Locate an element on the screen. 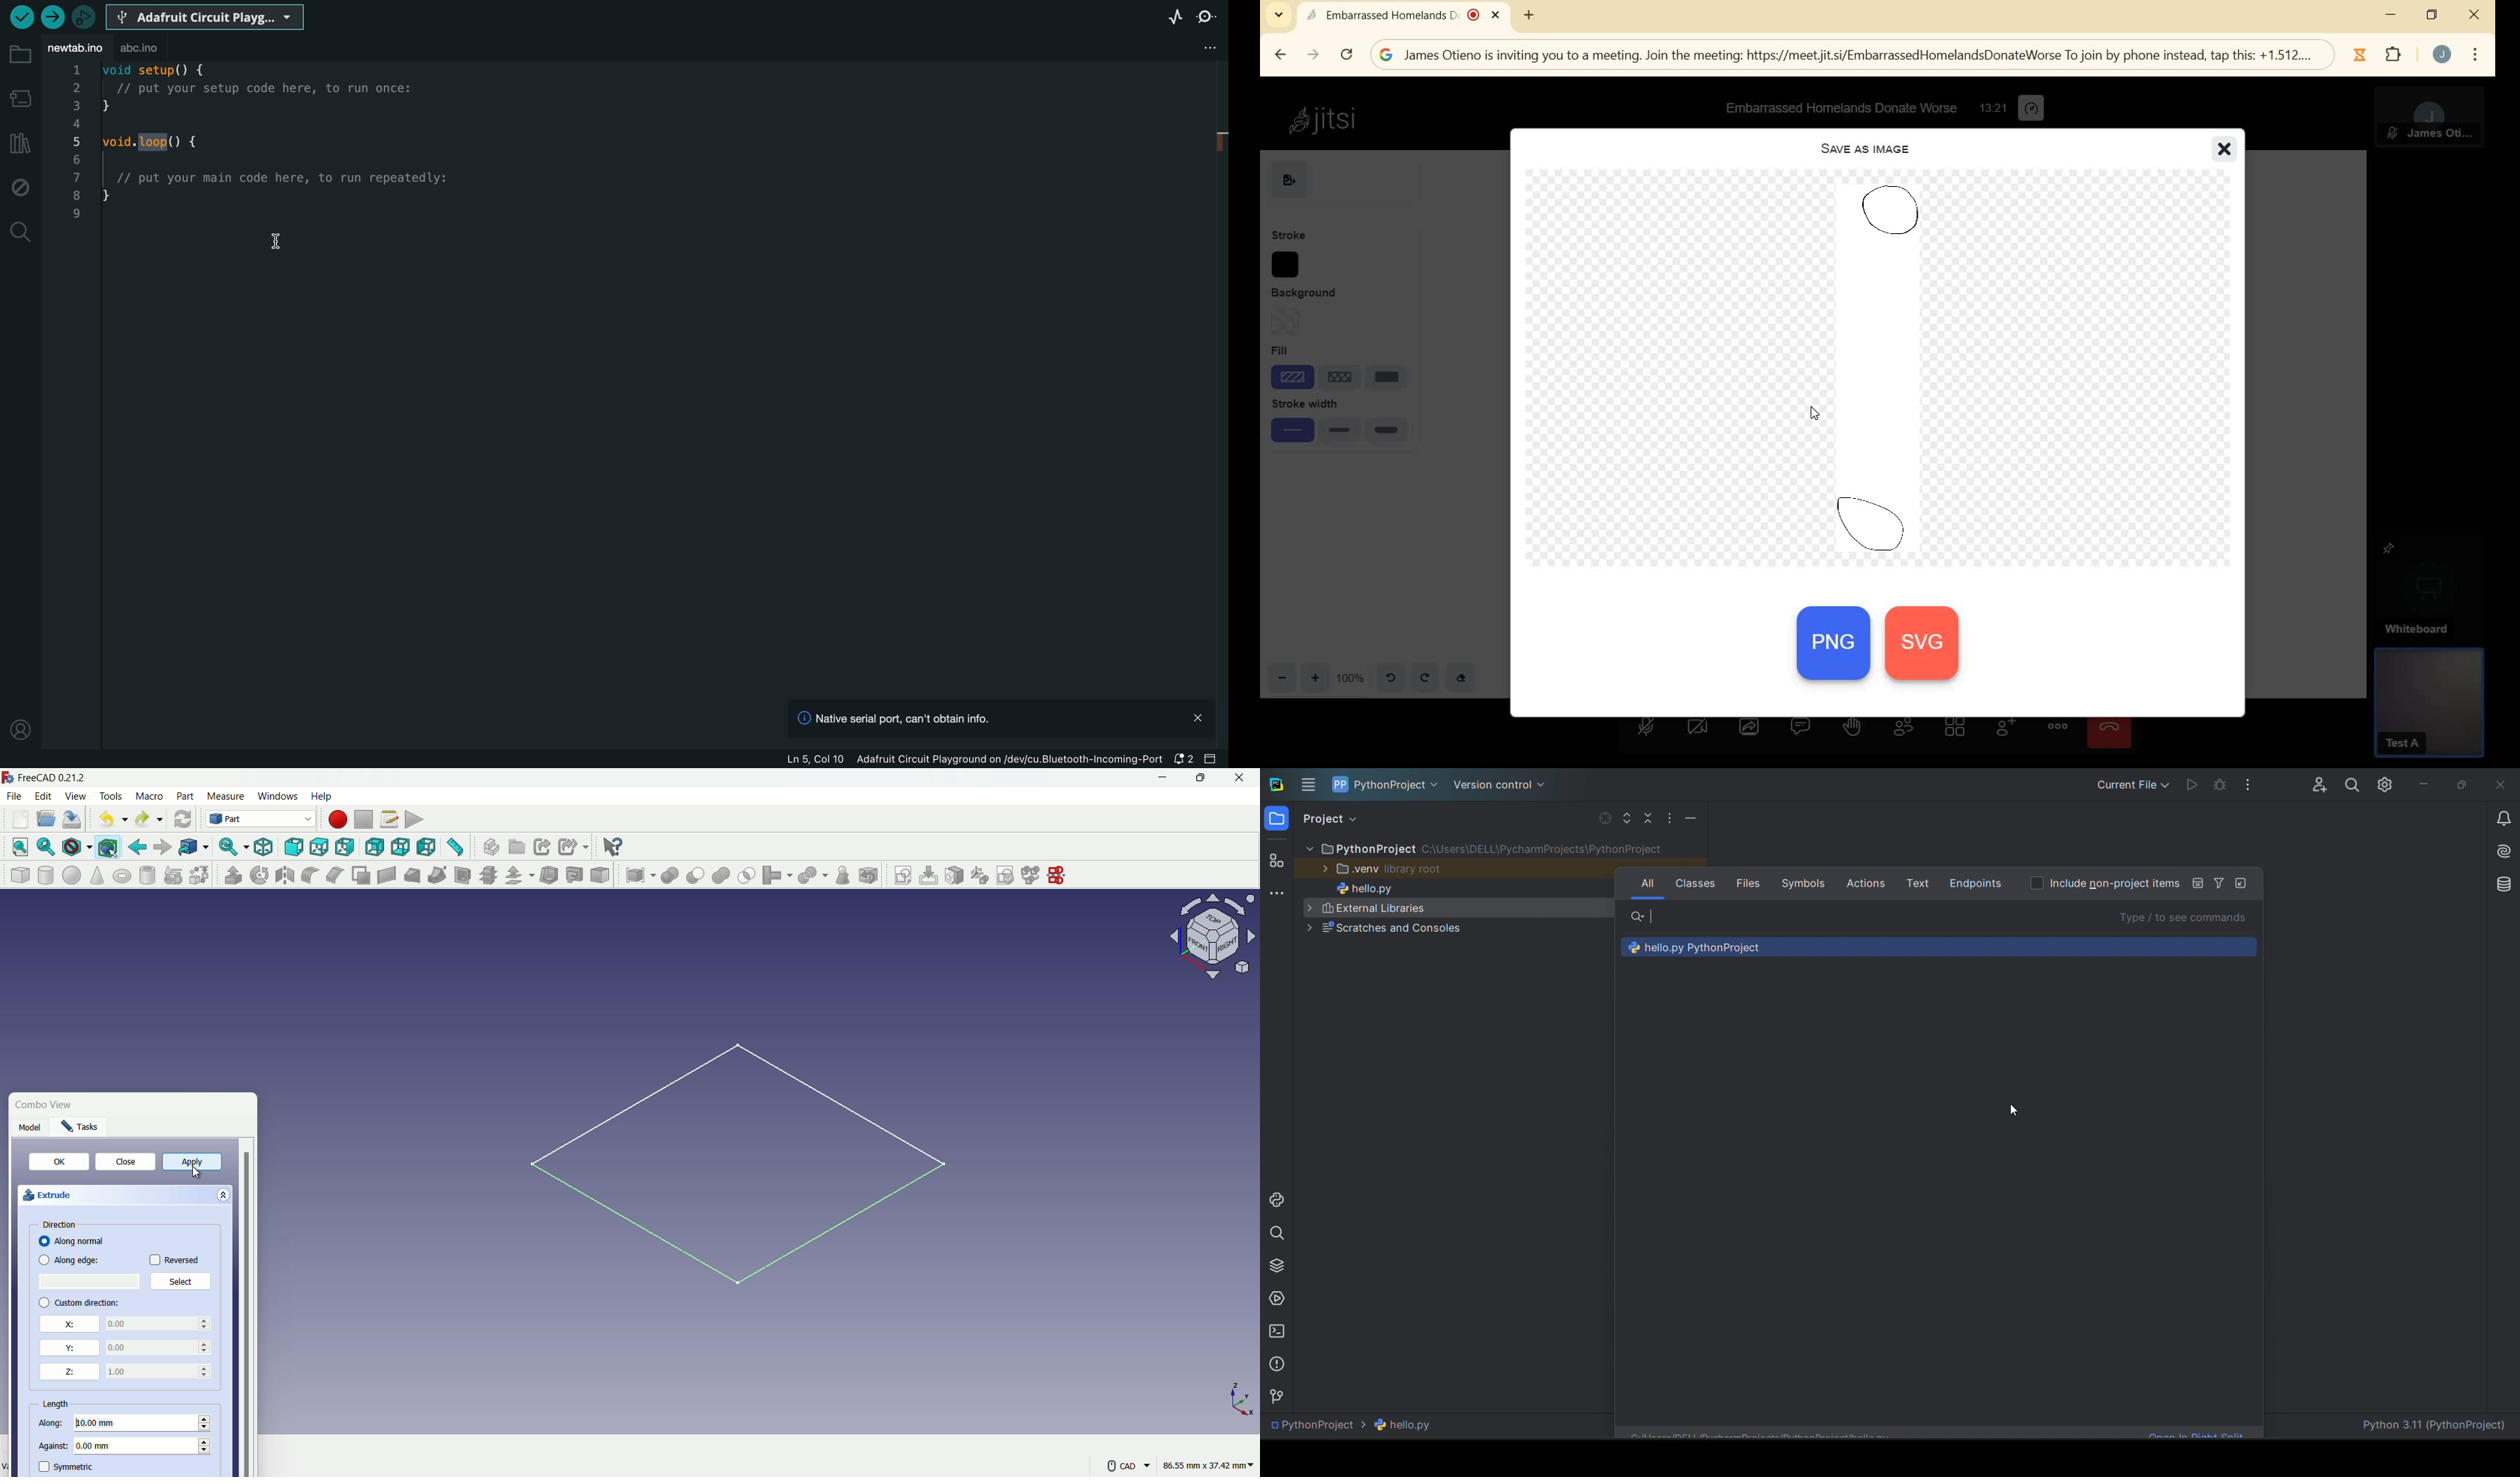  check geometry is located at coordinates (845, 875).